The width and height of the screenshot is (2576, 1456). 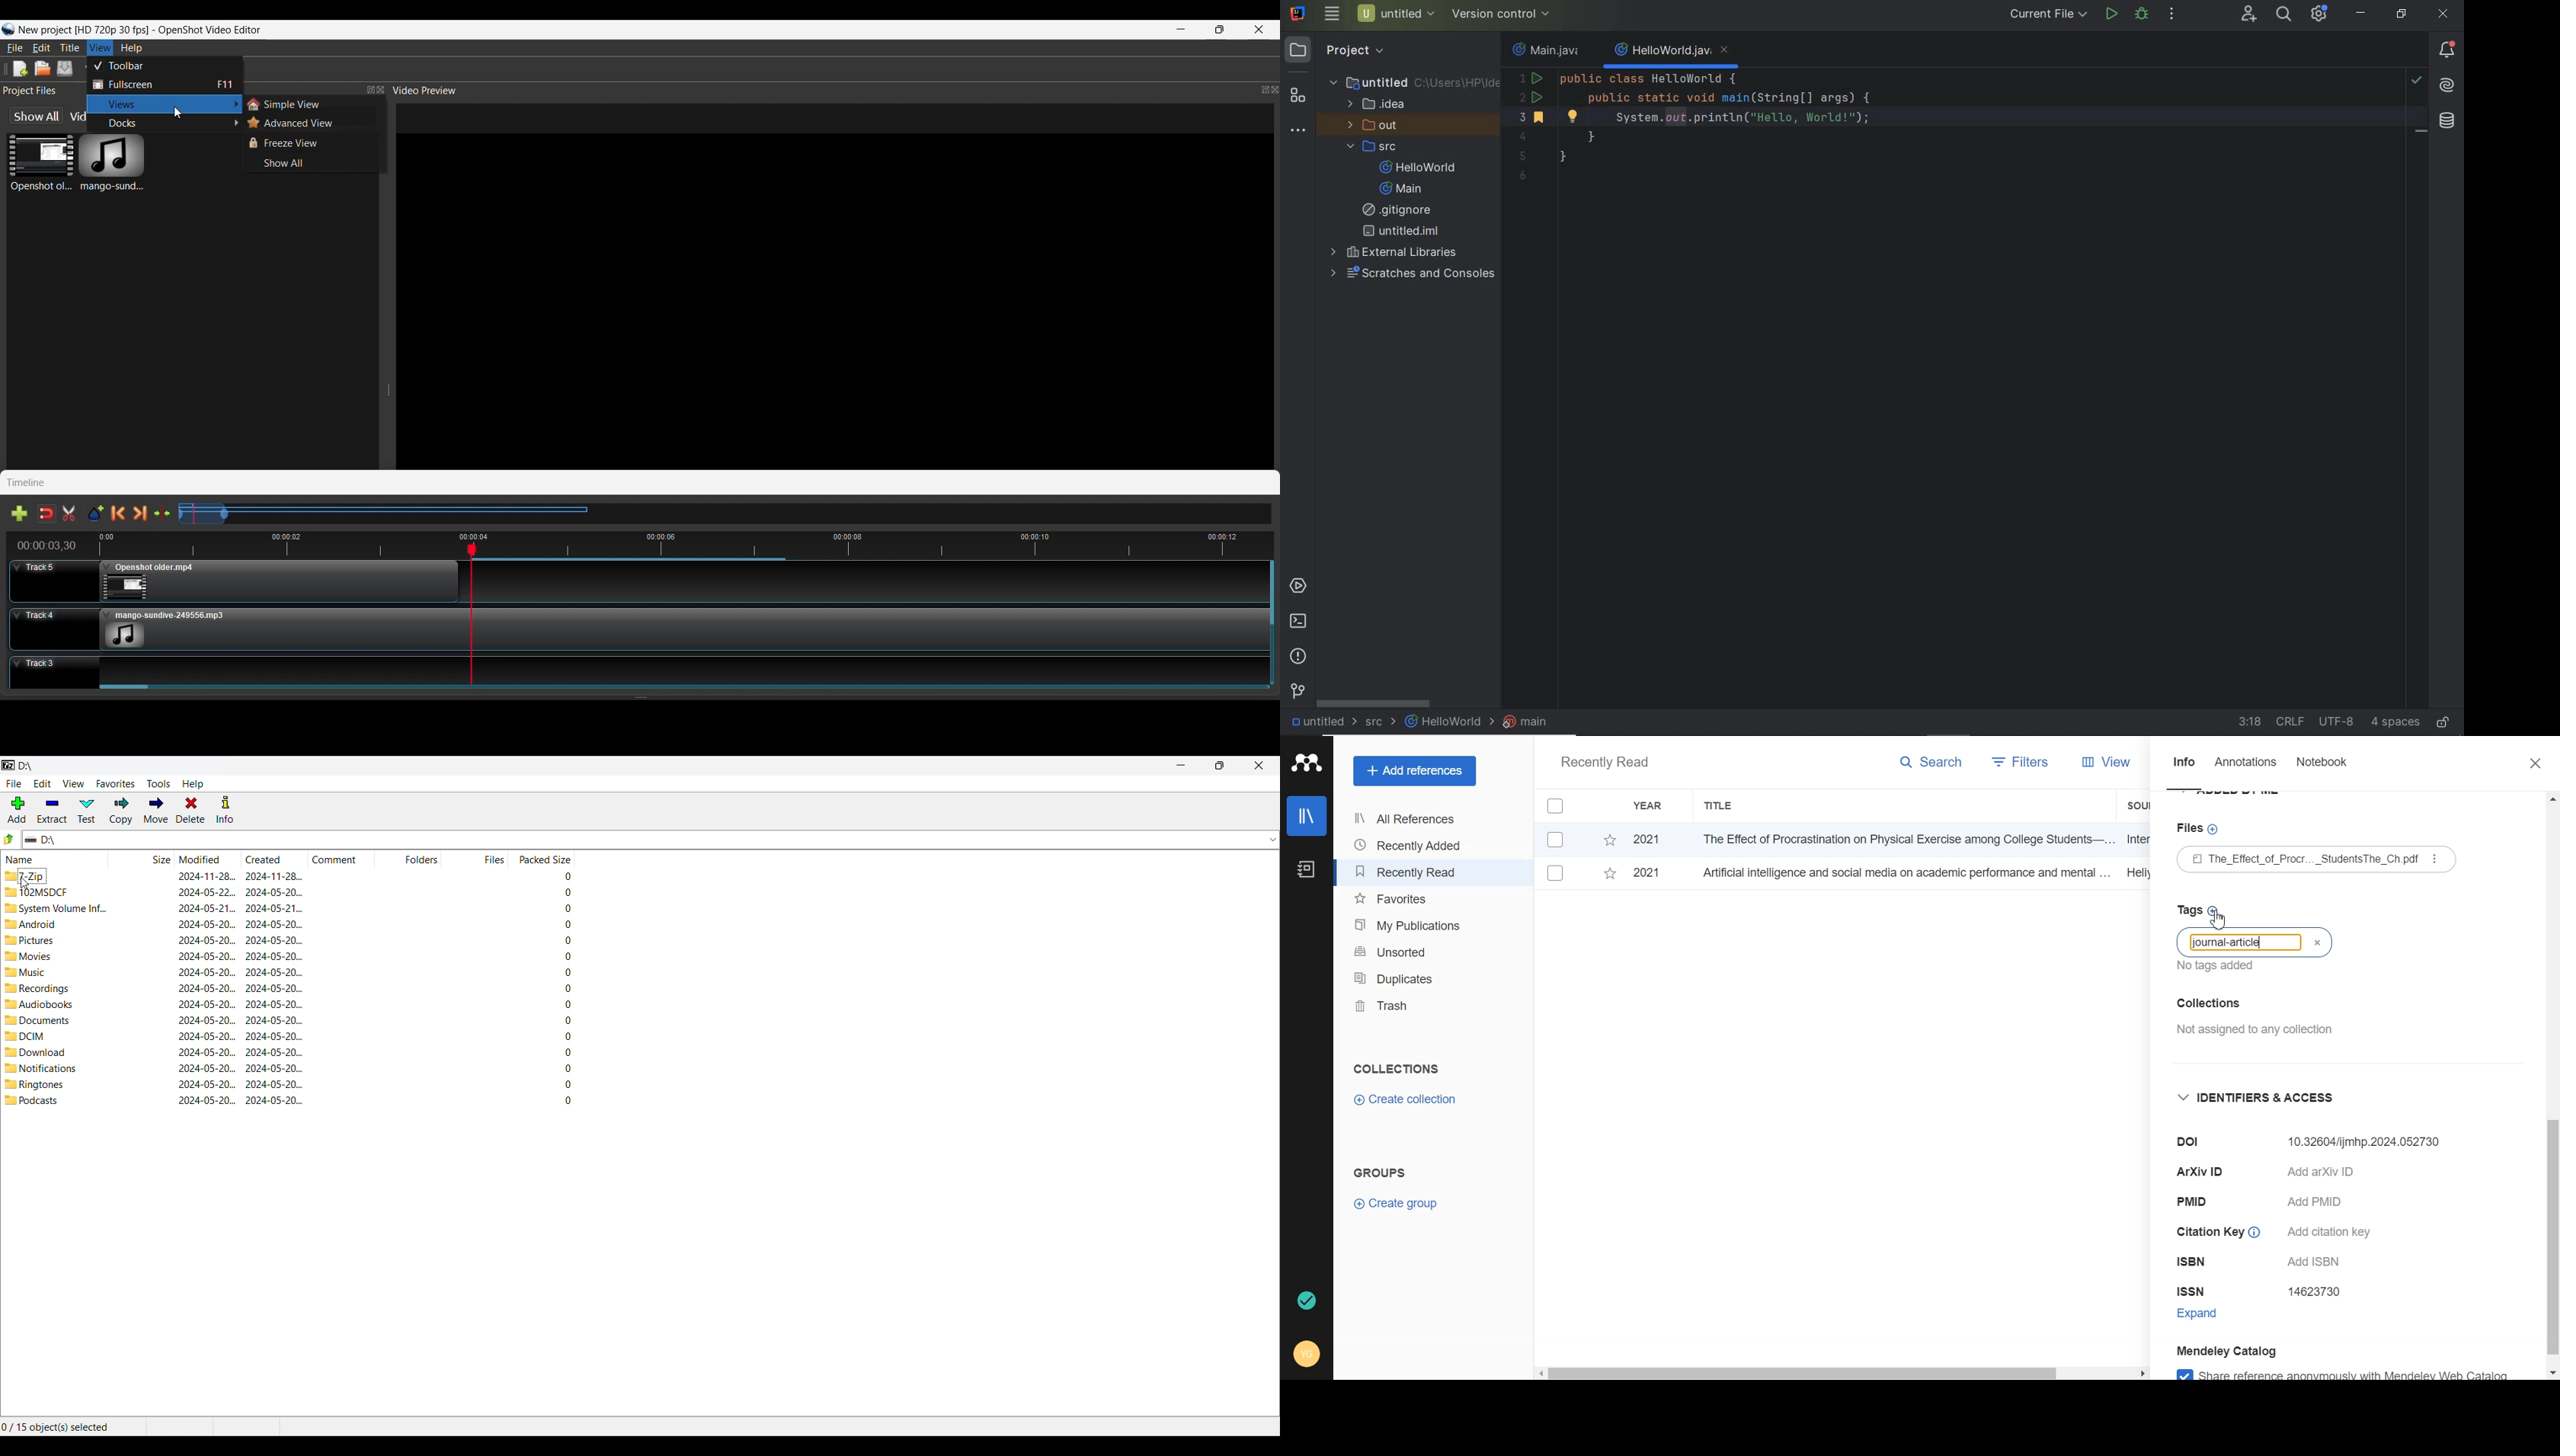 What do you see at coordinates (2321, 765) in the screenshot?
I see `Notebook` at bounding box center [2321, 765].